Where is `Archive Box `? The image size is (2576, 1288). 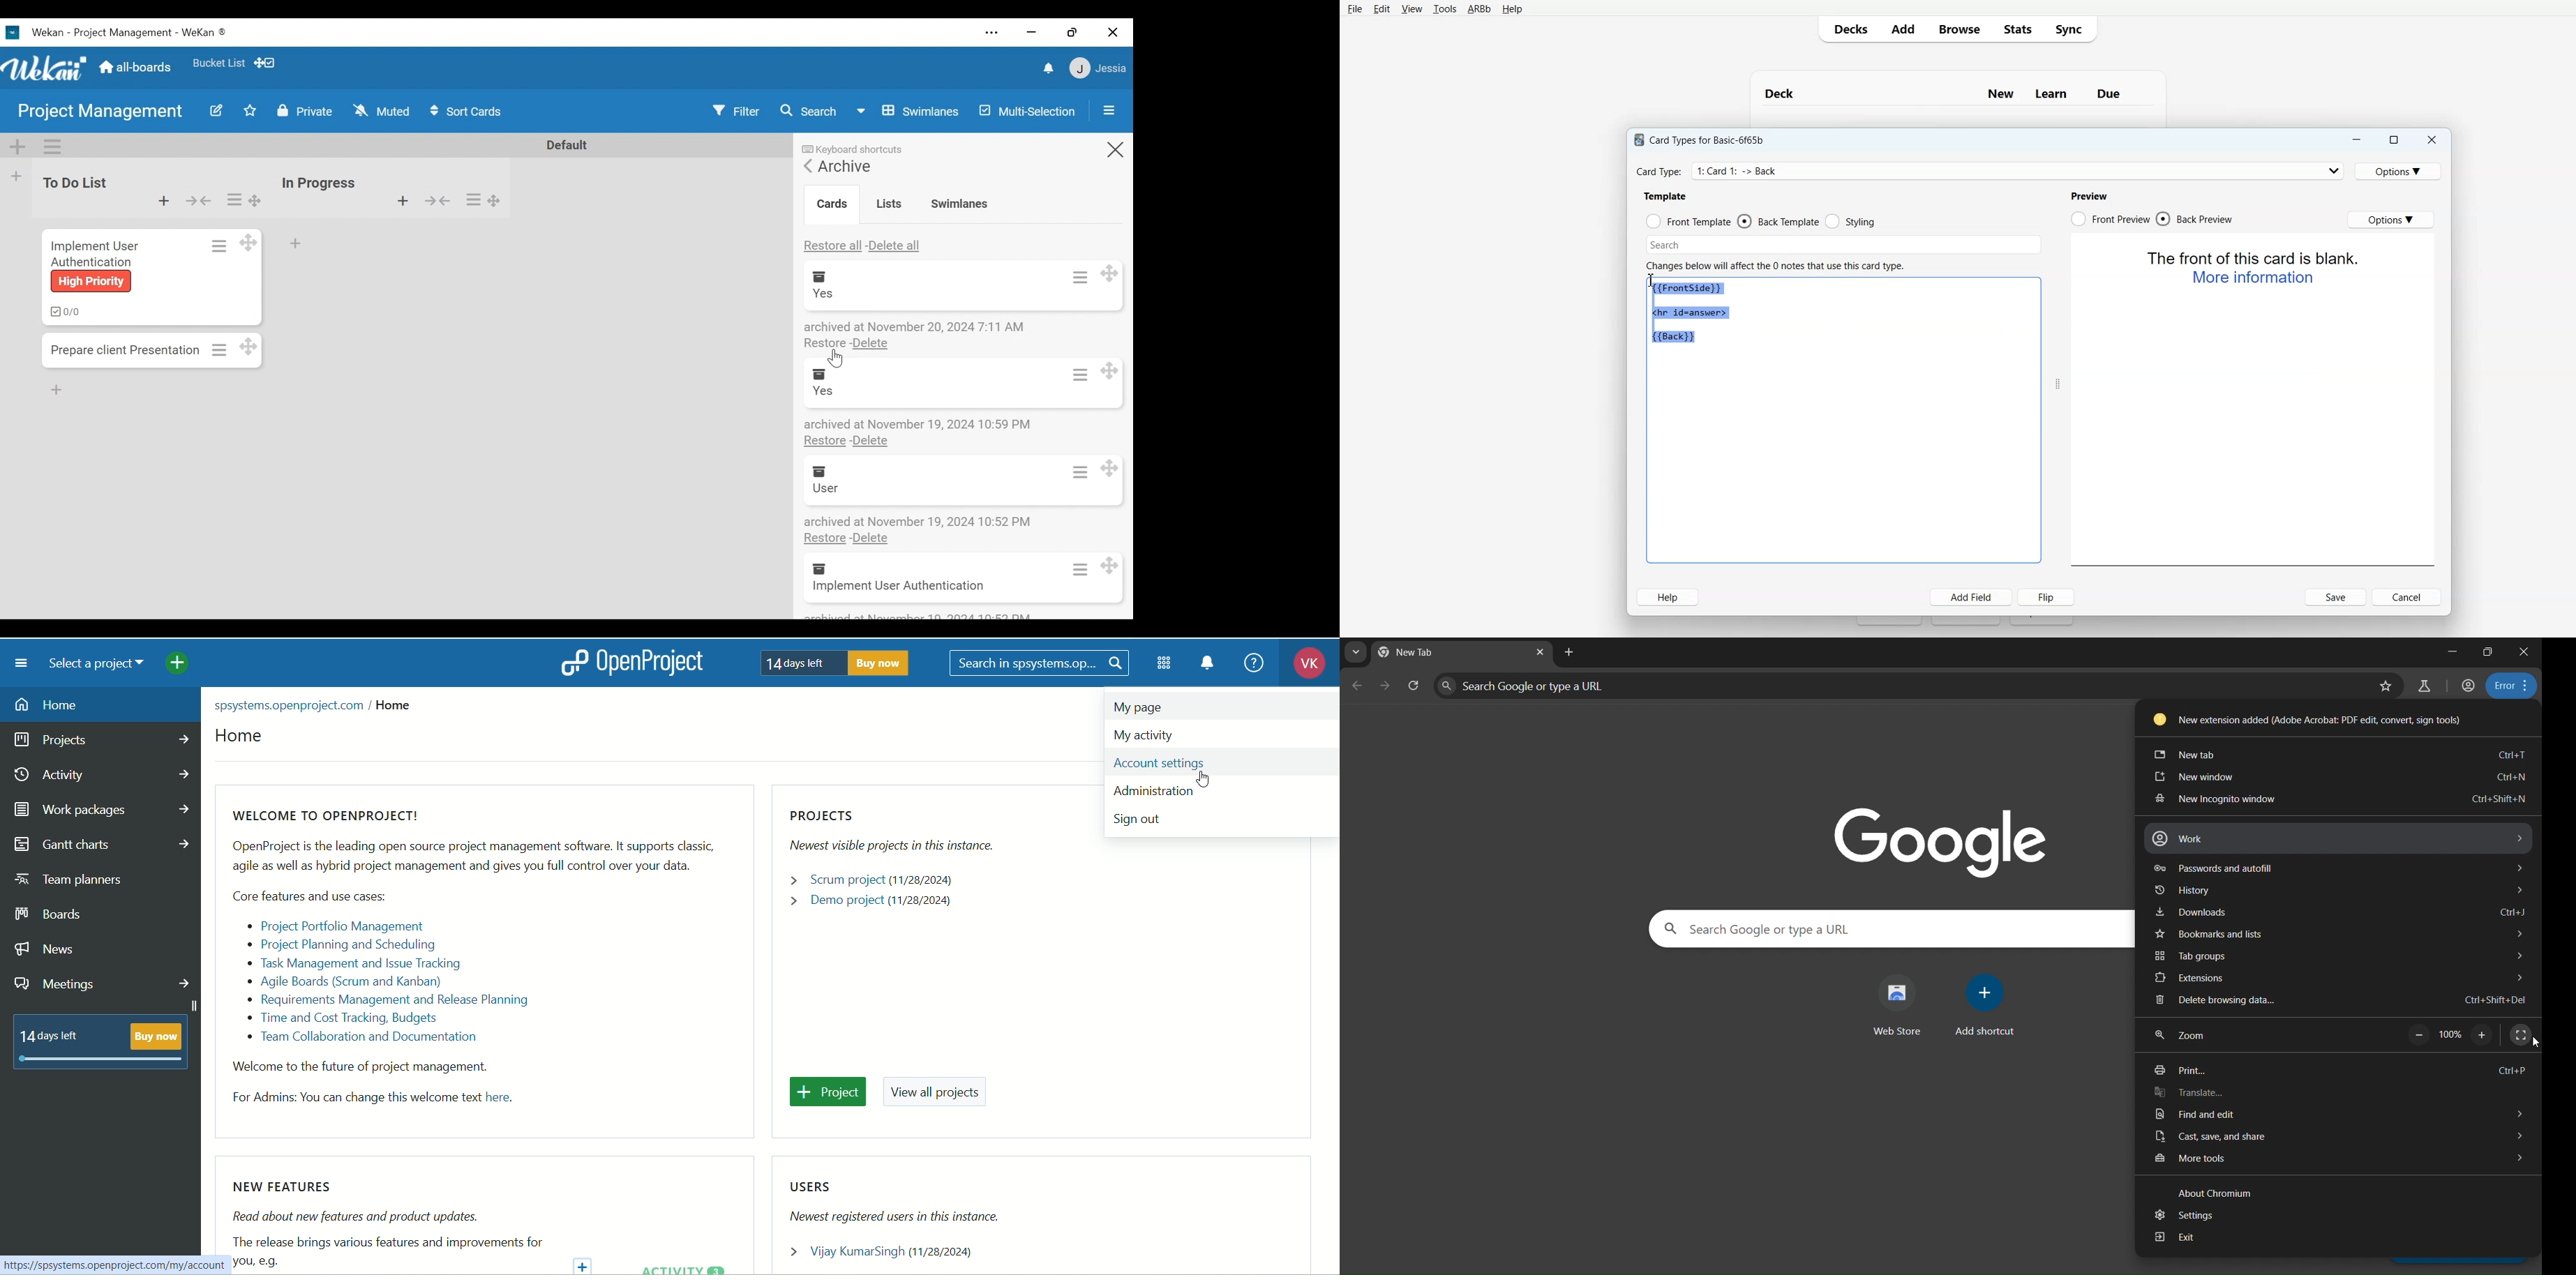 Archive Box  is located at coordinates (816, 568).